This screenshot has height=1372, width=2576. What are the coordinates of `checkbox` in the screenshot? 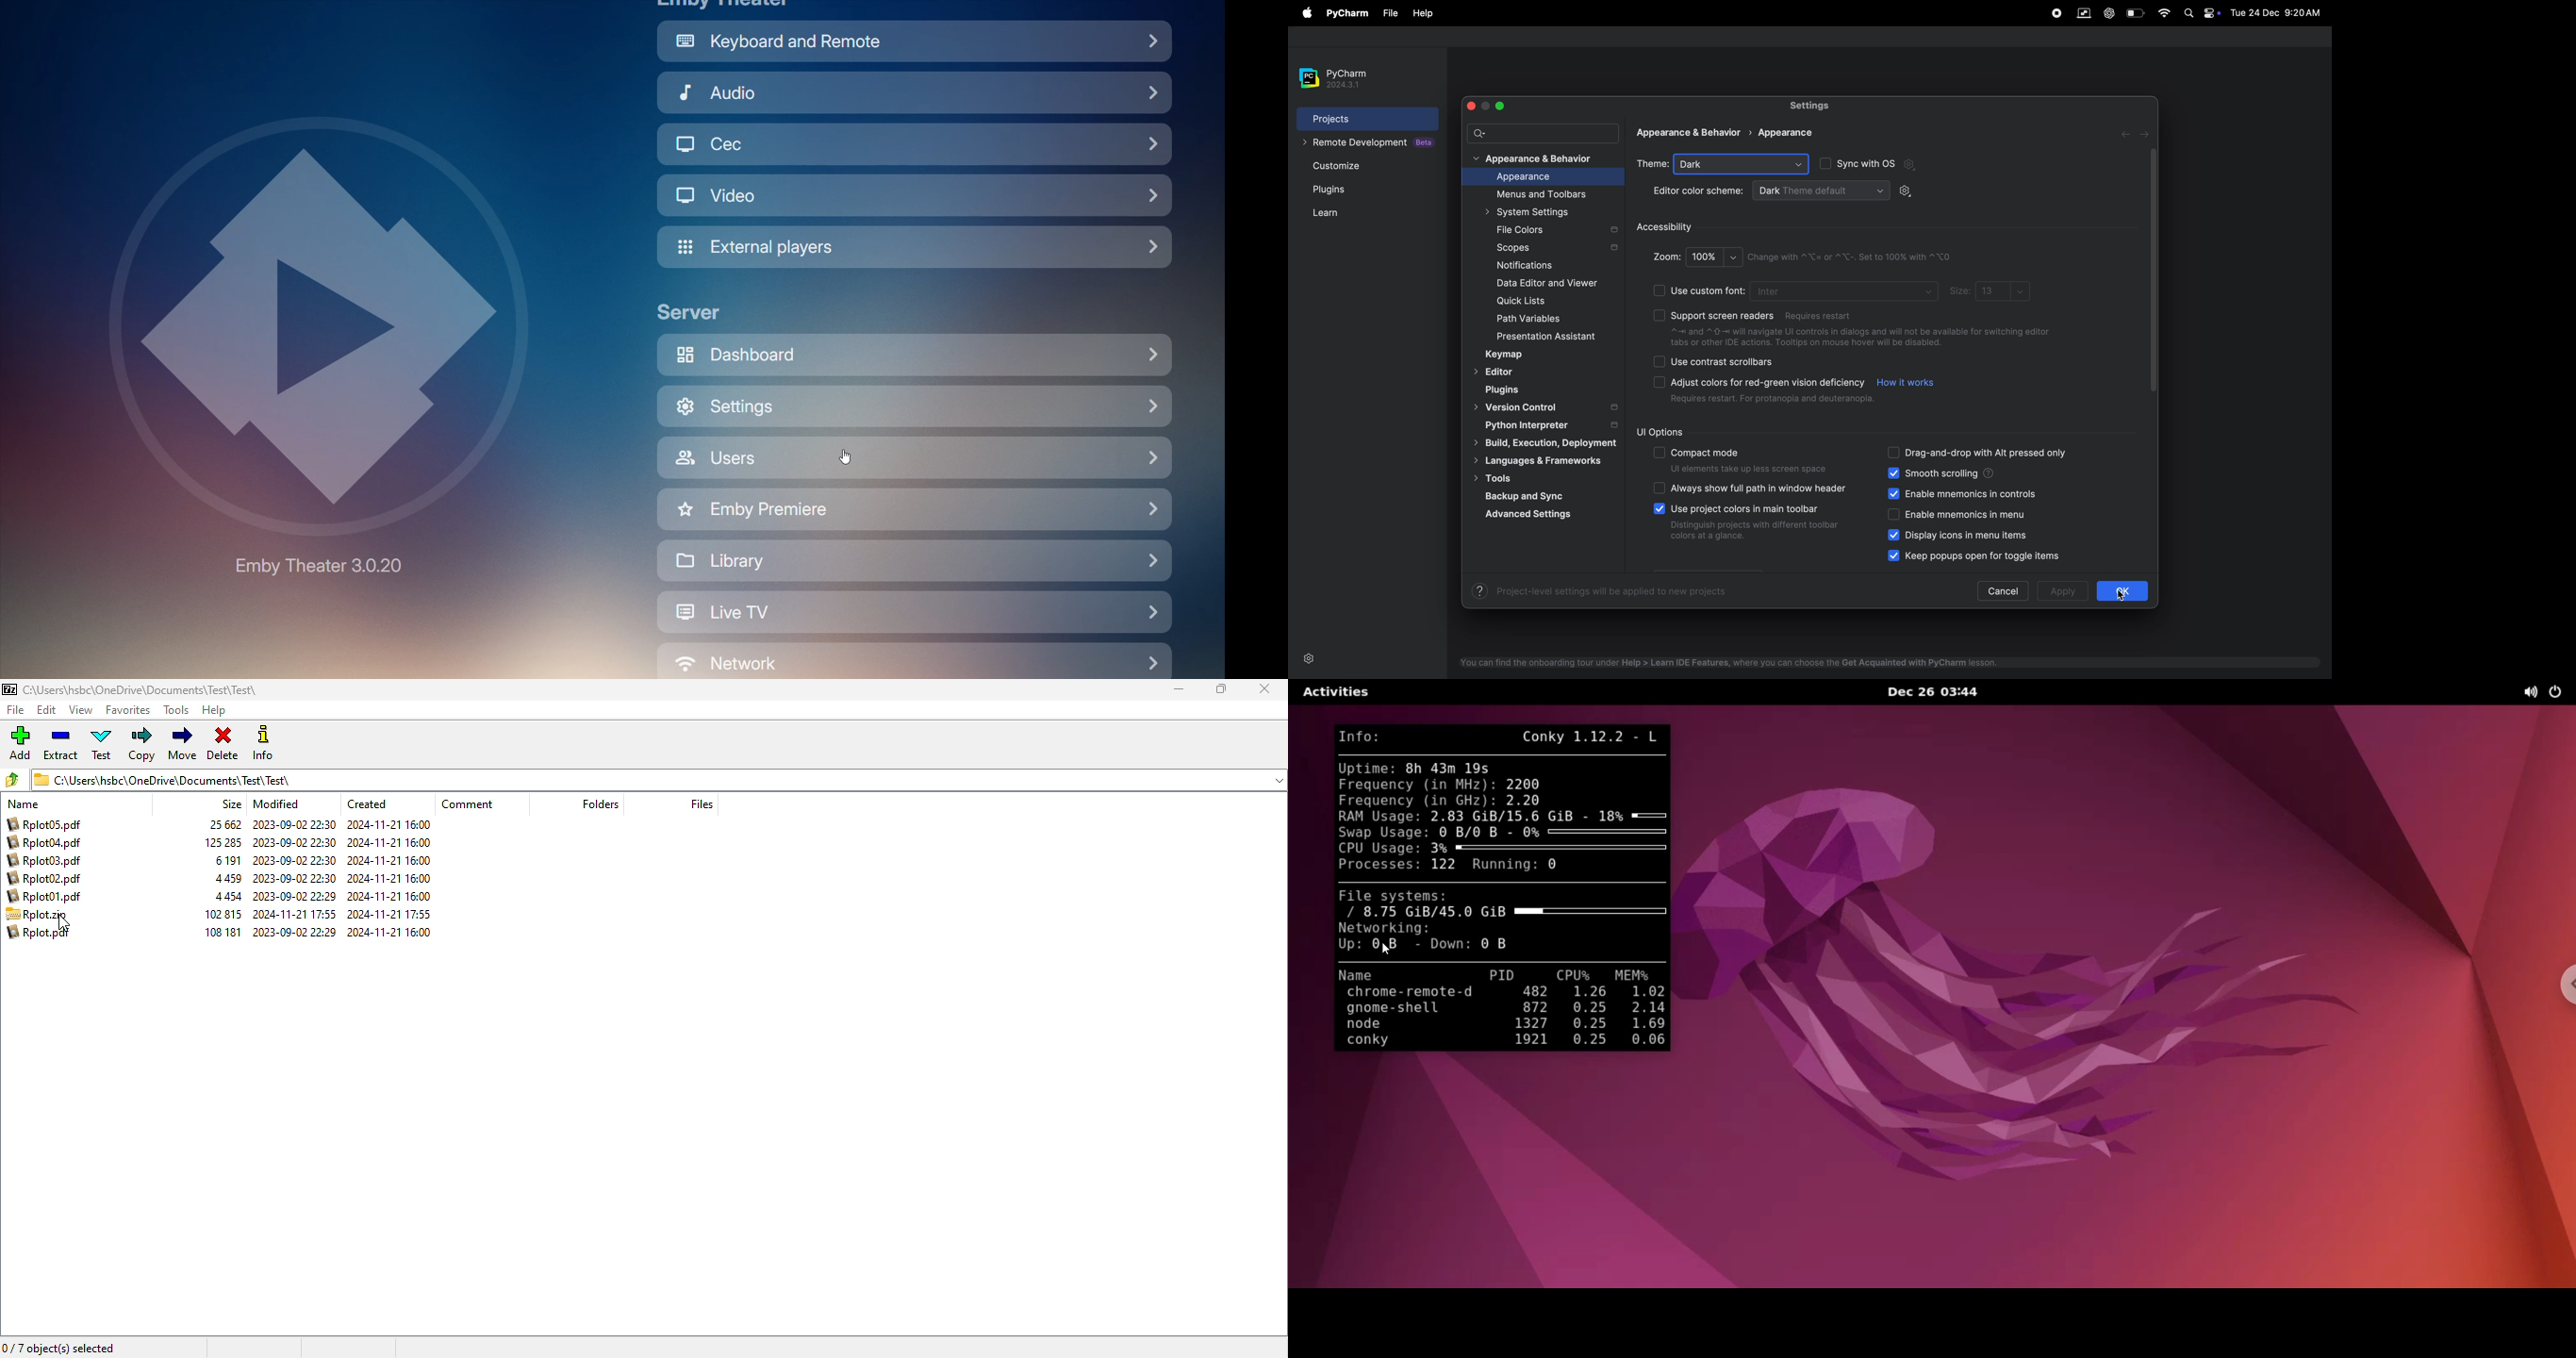 It's located at (1894, 515).